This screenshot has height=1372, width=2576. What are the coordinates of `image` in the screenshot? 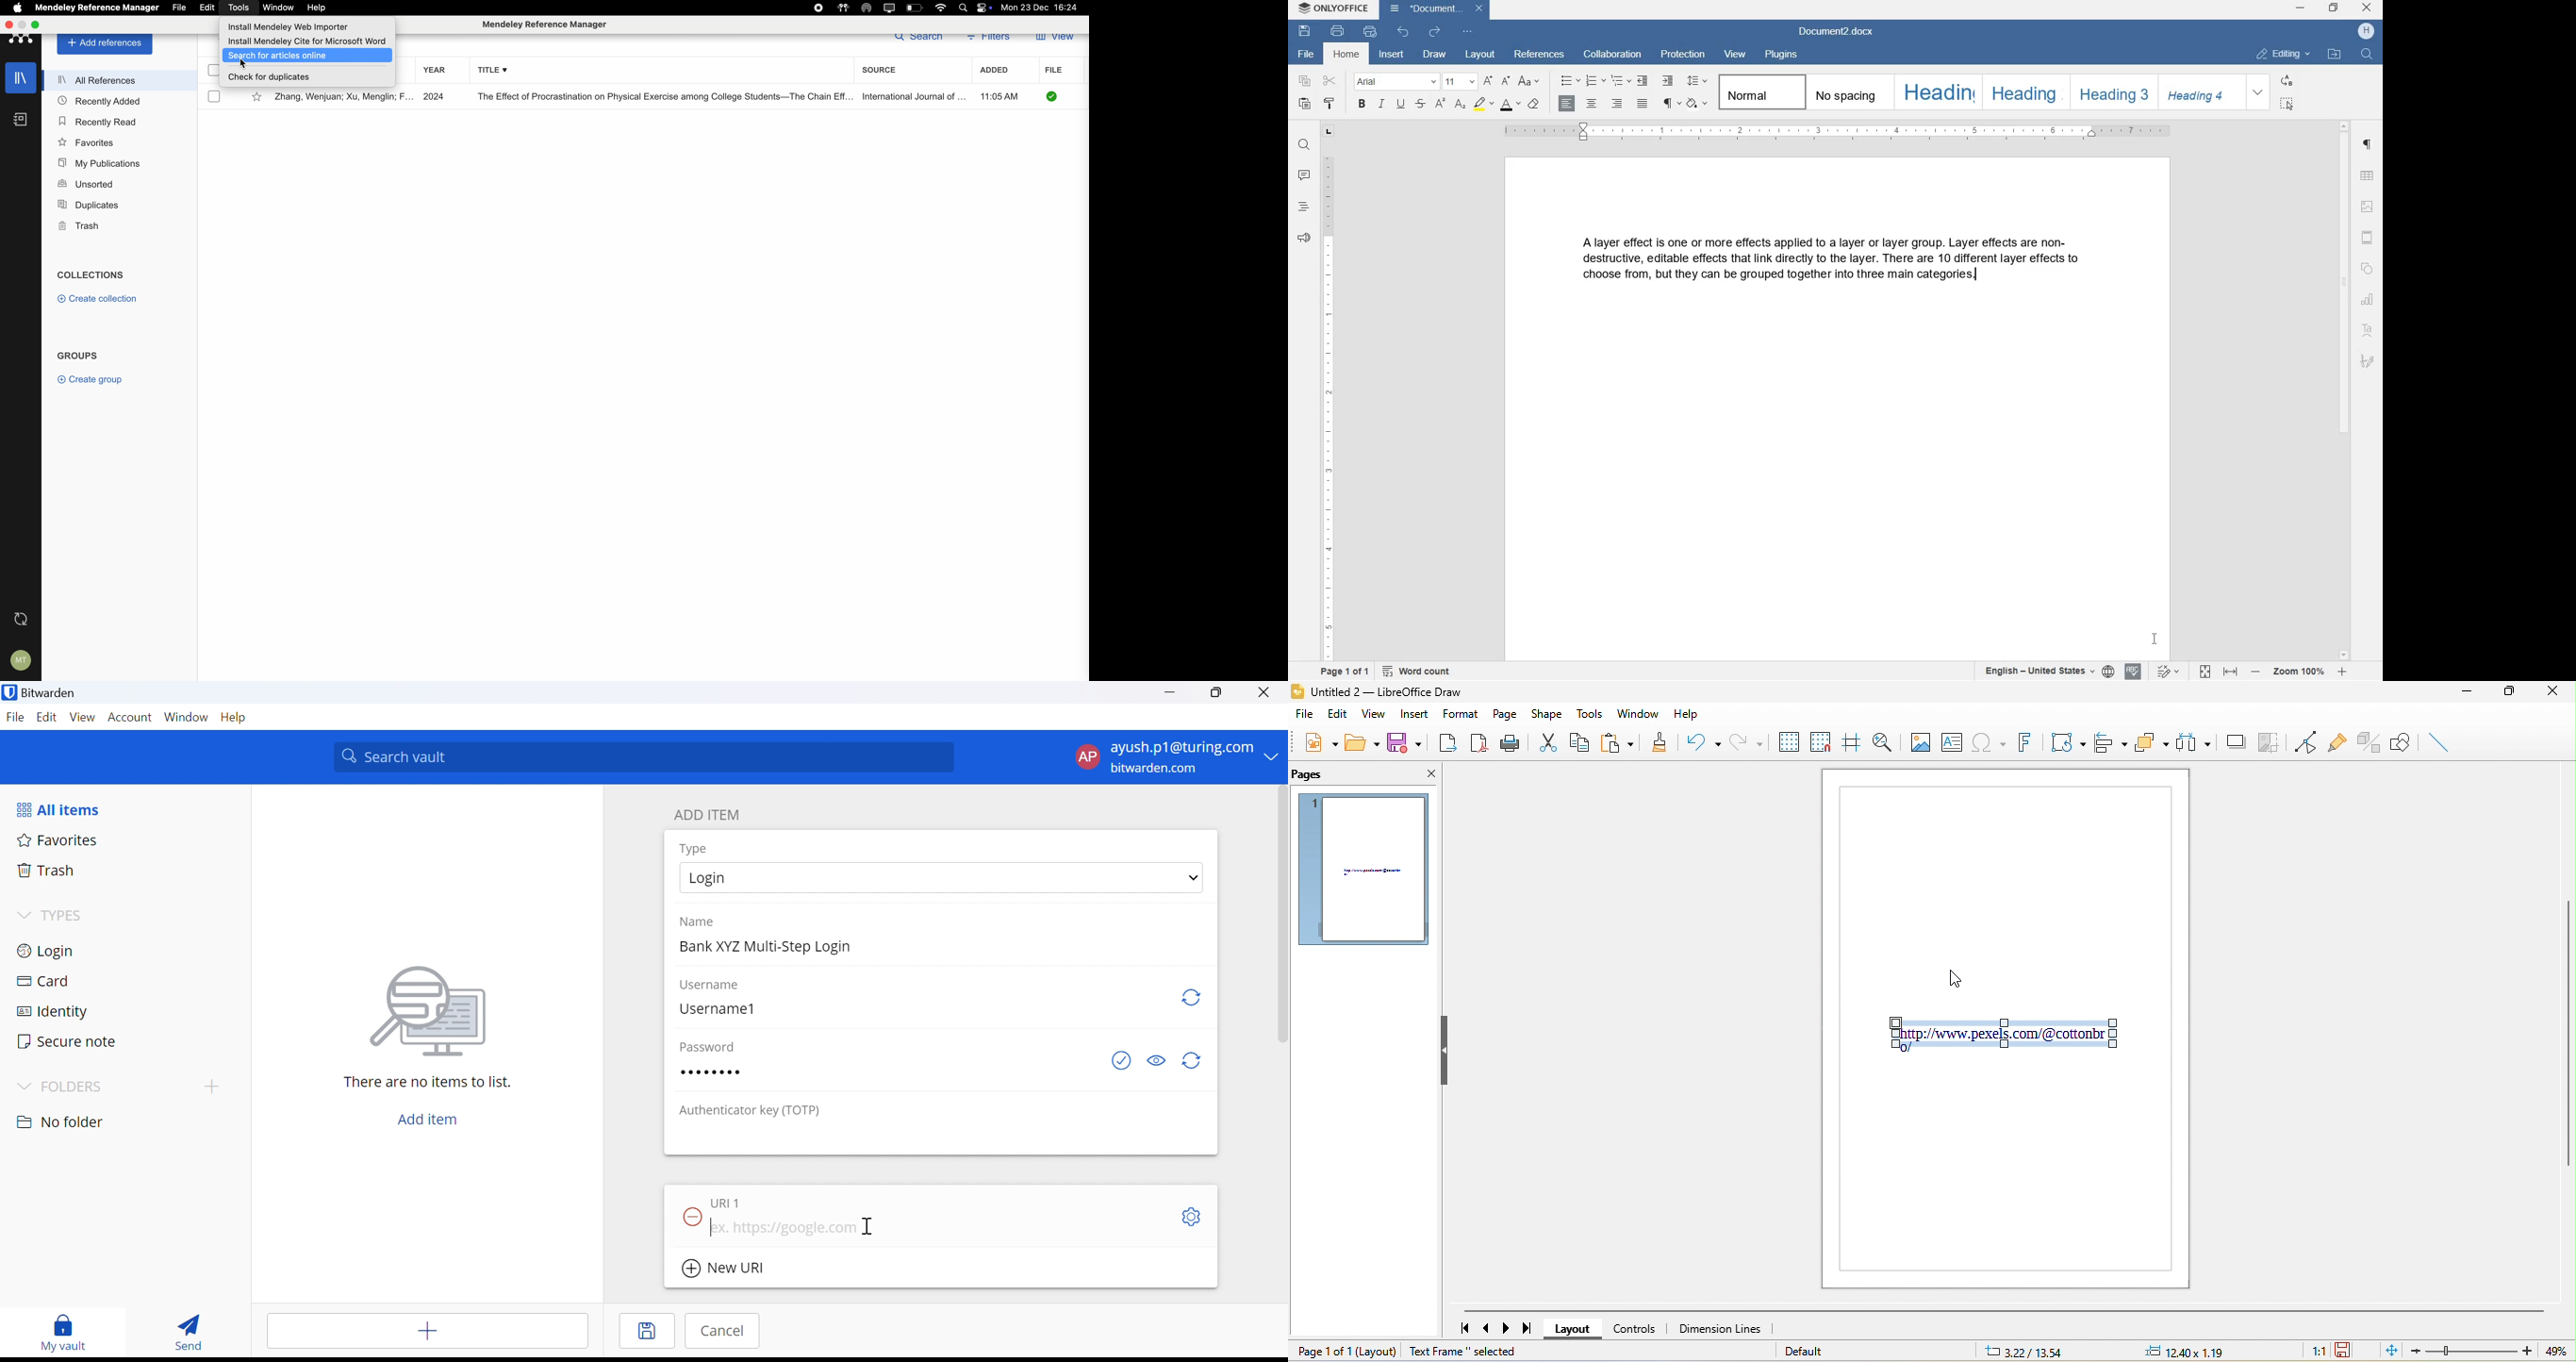 It's located at (1920, 741).